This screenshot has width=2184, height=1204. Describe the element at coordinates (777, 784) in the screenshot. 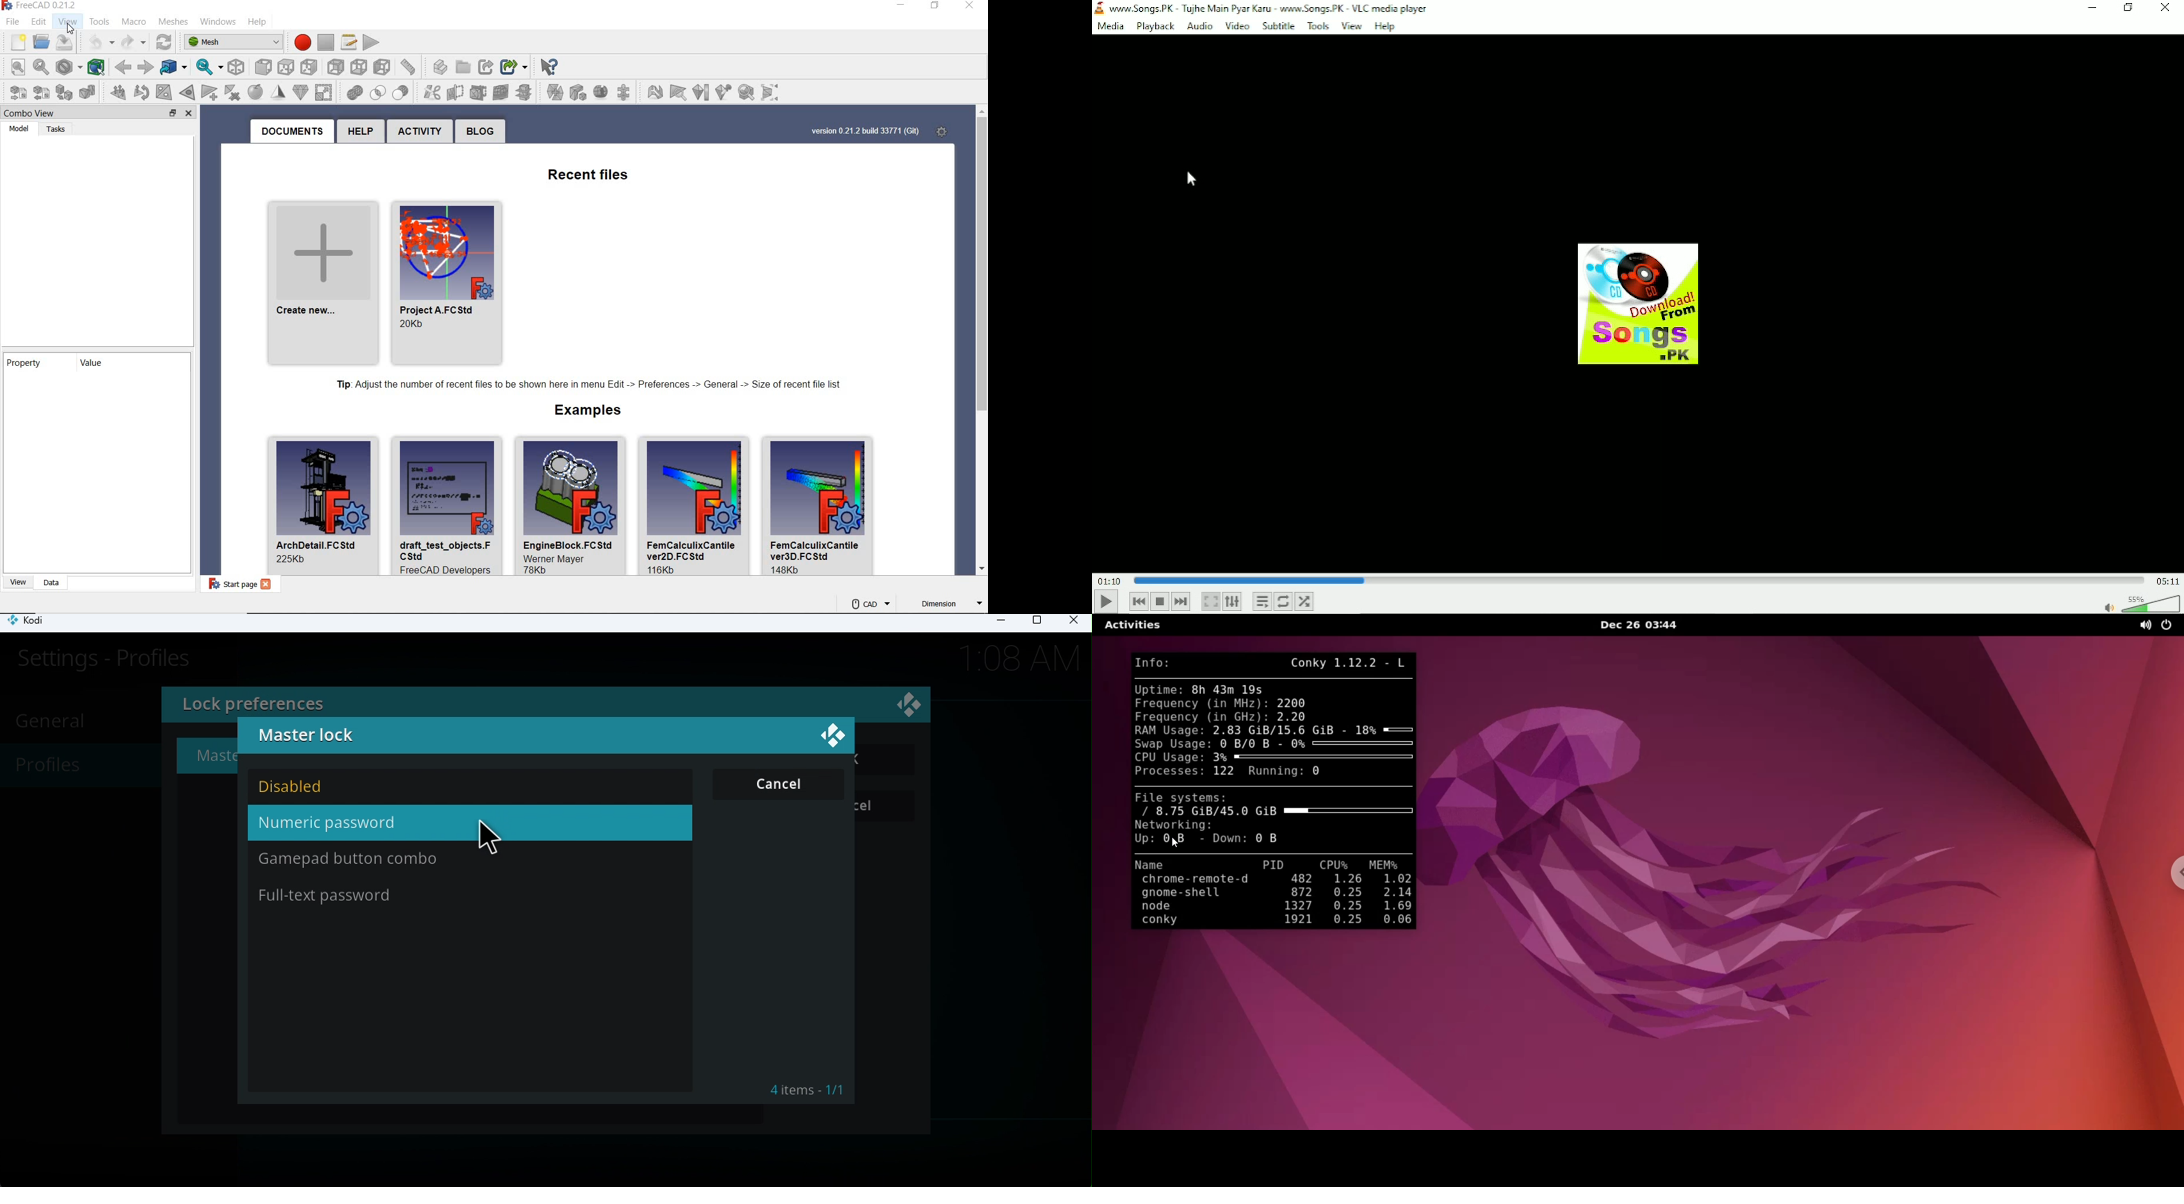

I see `Cancel` at that location.